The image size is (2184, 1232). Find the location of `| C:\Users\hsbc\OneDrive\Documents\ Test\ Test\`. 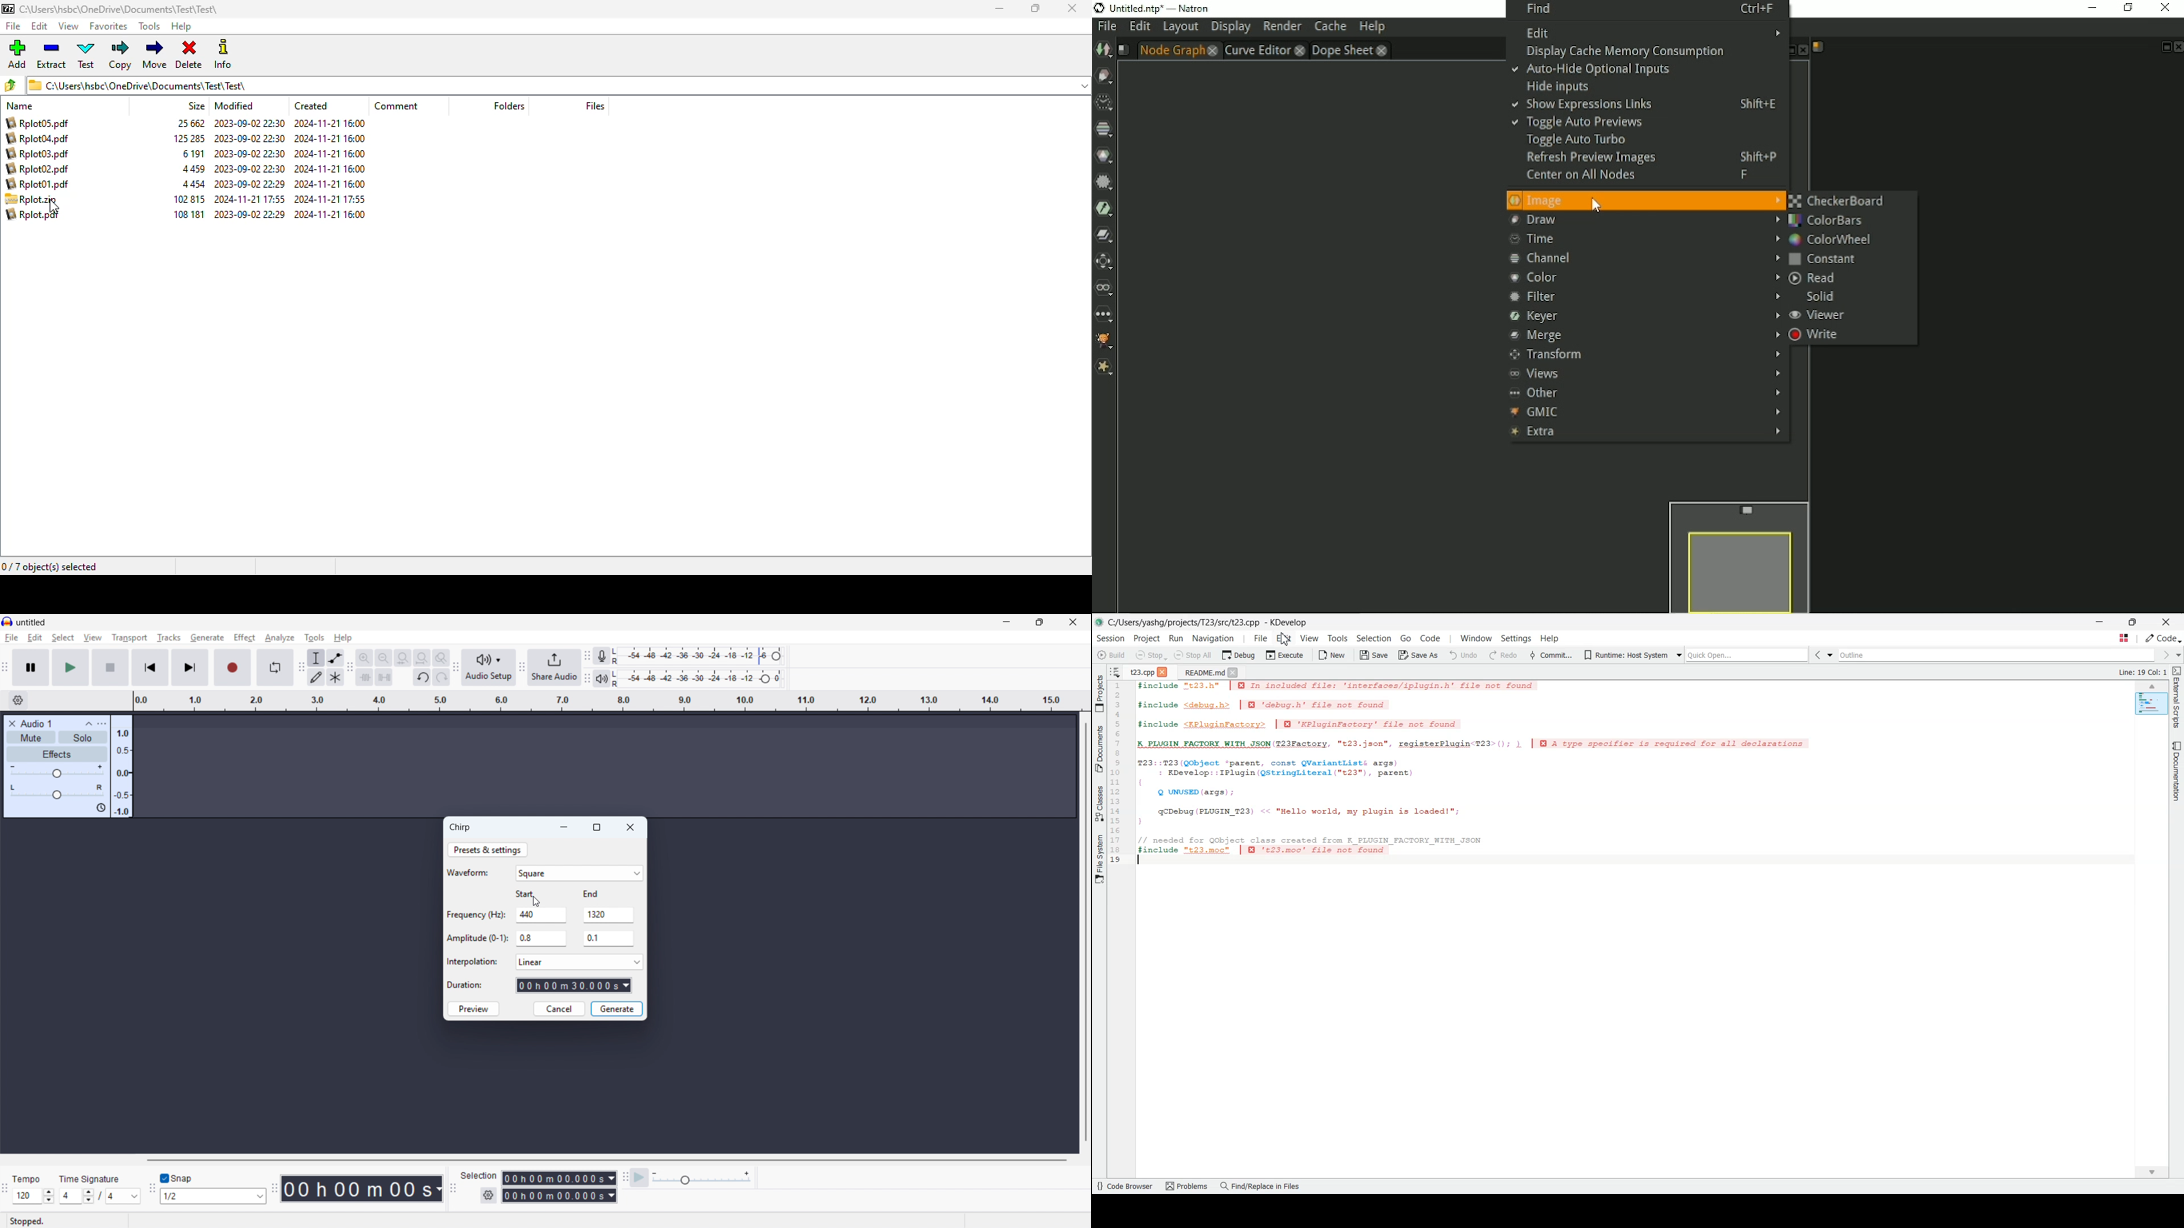

| C:\Users\hsbc\OneDrive\Documents\ Test\ Test\ is located at coordinates (141, 85).